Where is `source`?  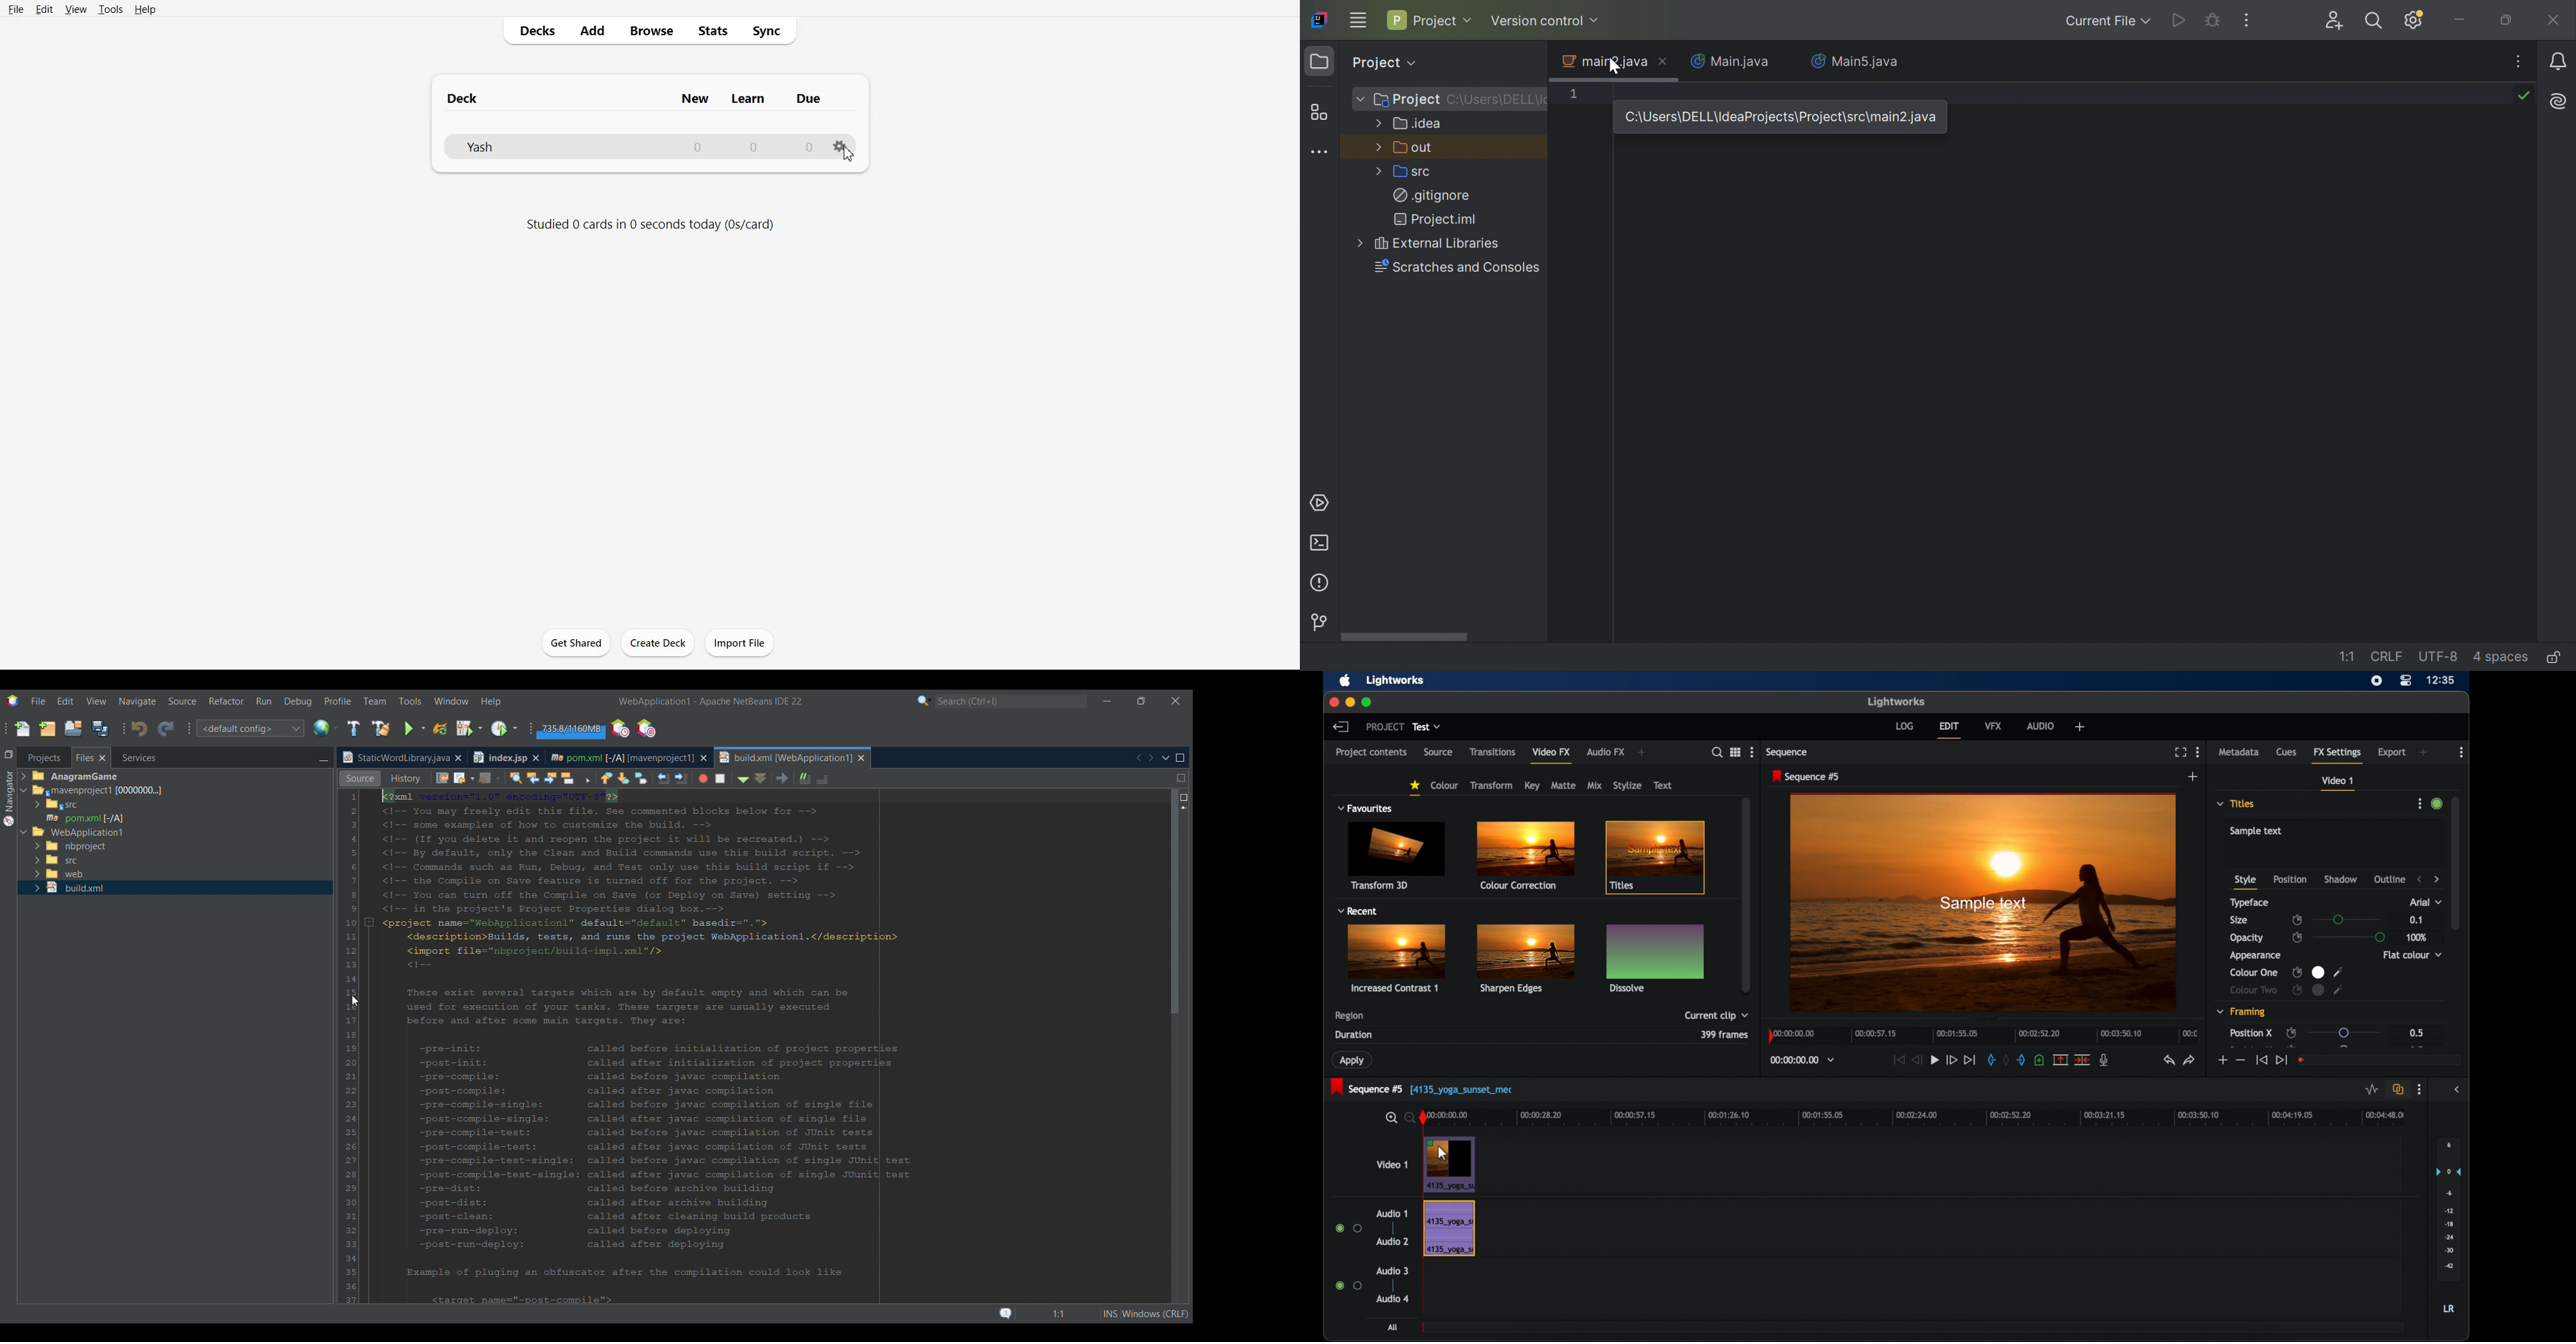 source is located at coordinates (1438, 752).